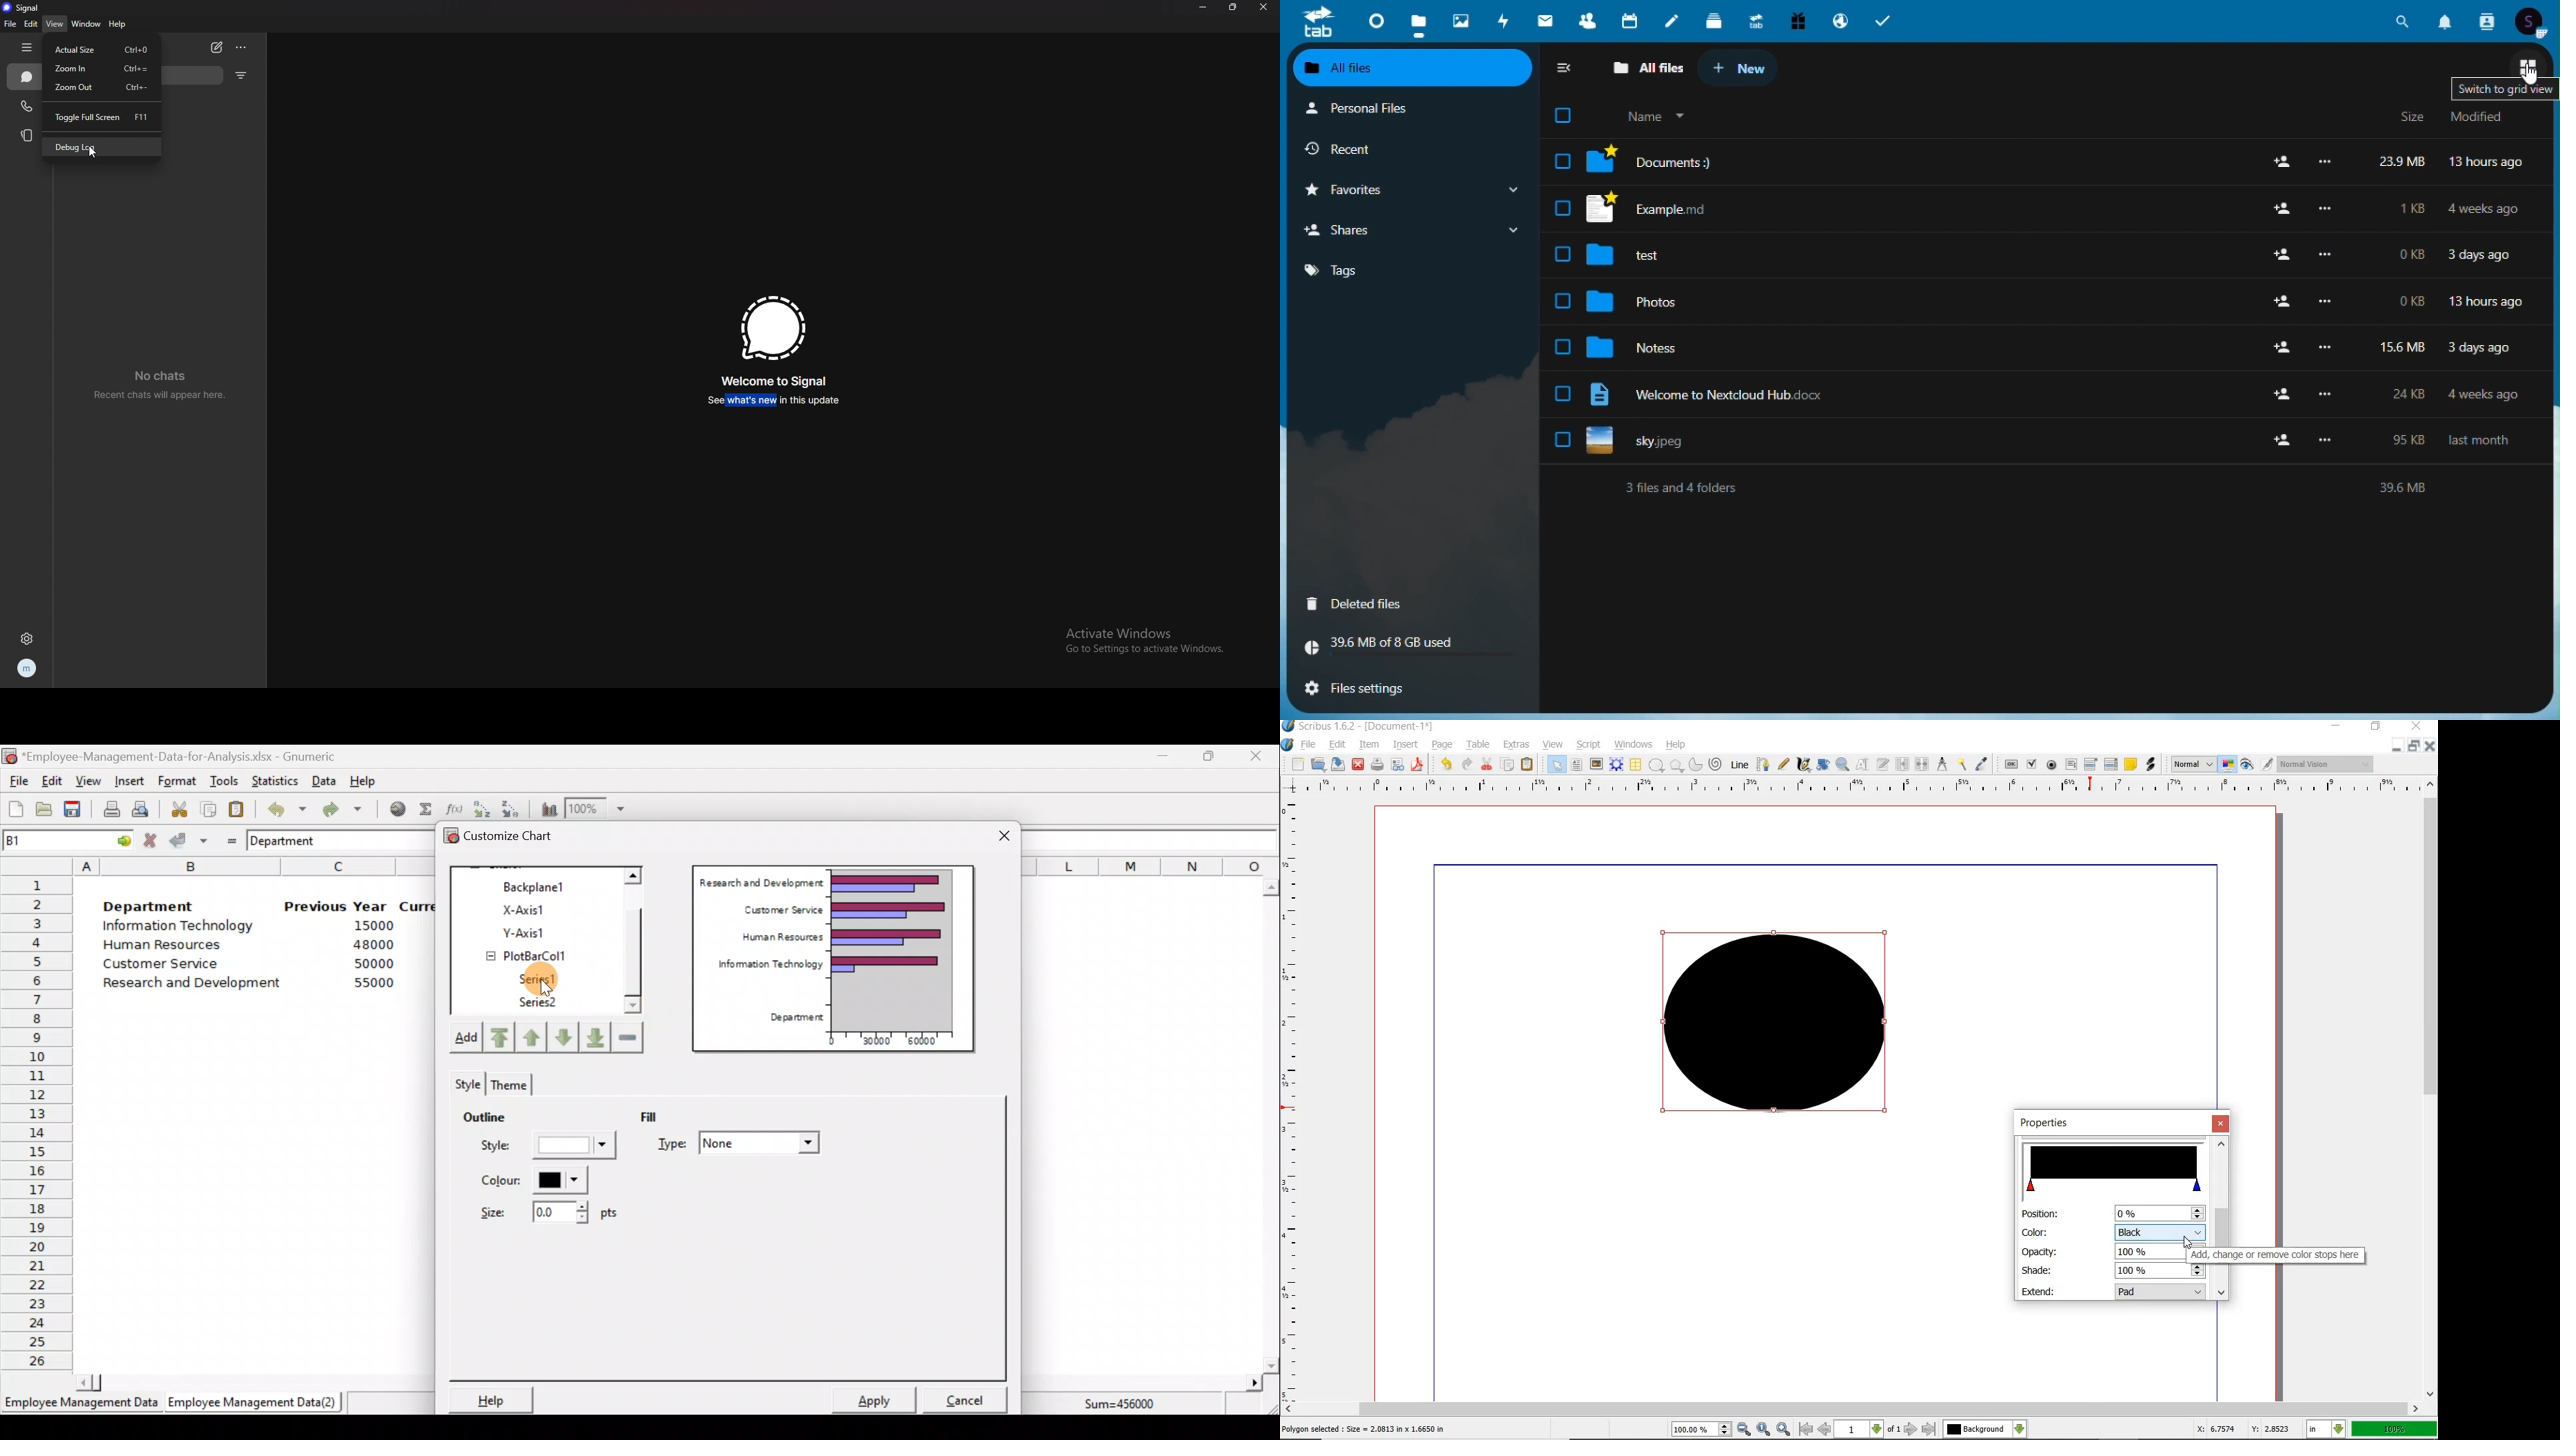  Describe the element at coordinates (27, 136) in the screenshot. I see `stories` at that location.